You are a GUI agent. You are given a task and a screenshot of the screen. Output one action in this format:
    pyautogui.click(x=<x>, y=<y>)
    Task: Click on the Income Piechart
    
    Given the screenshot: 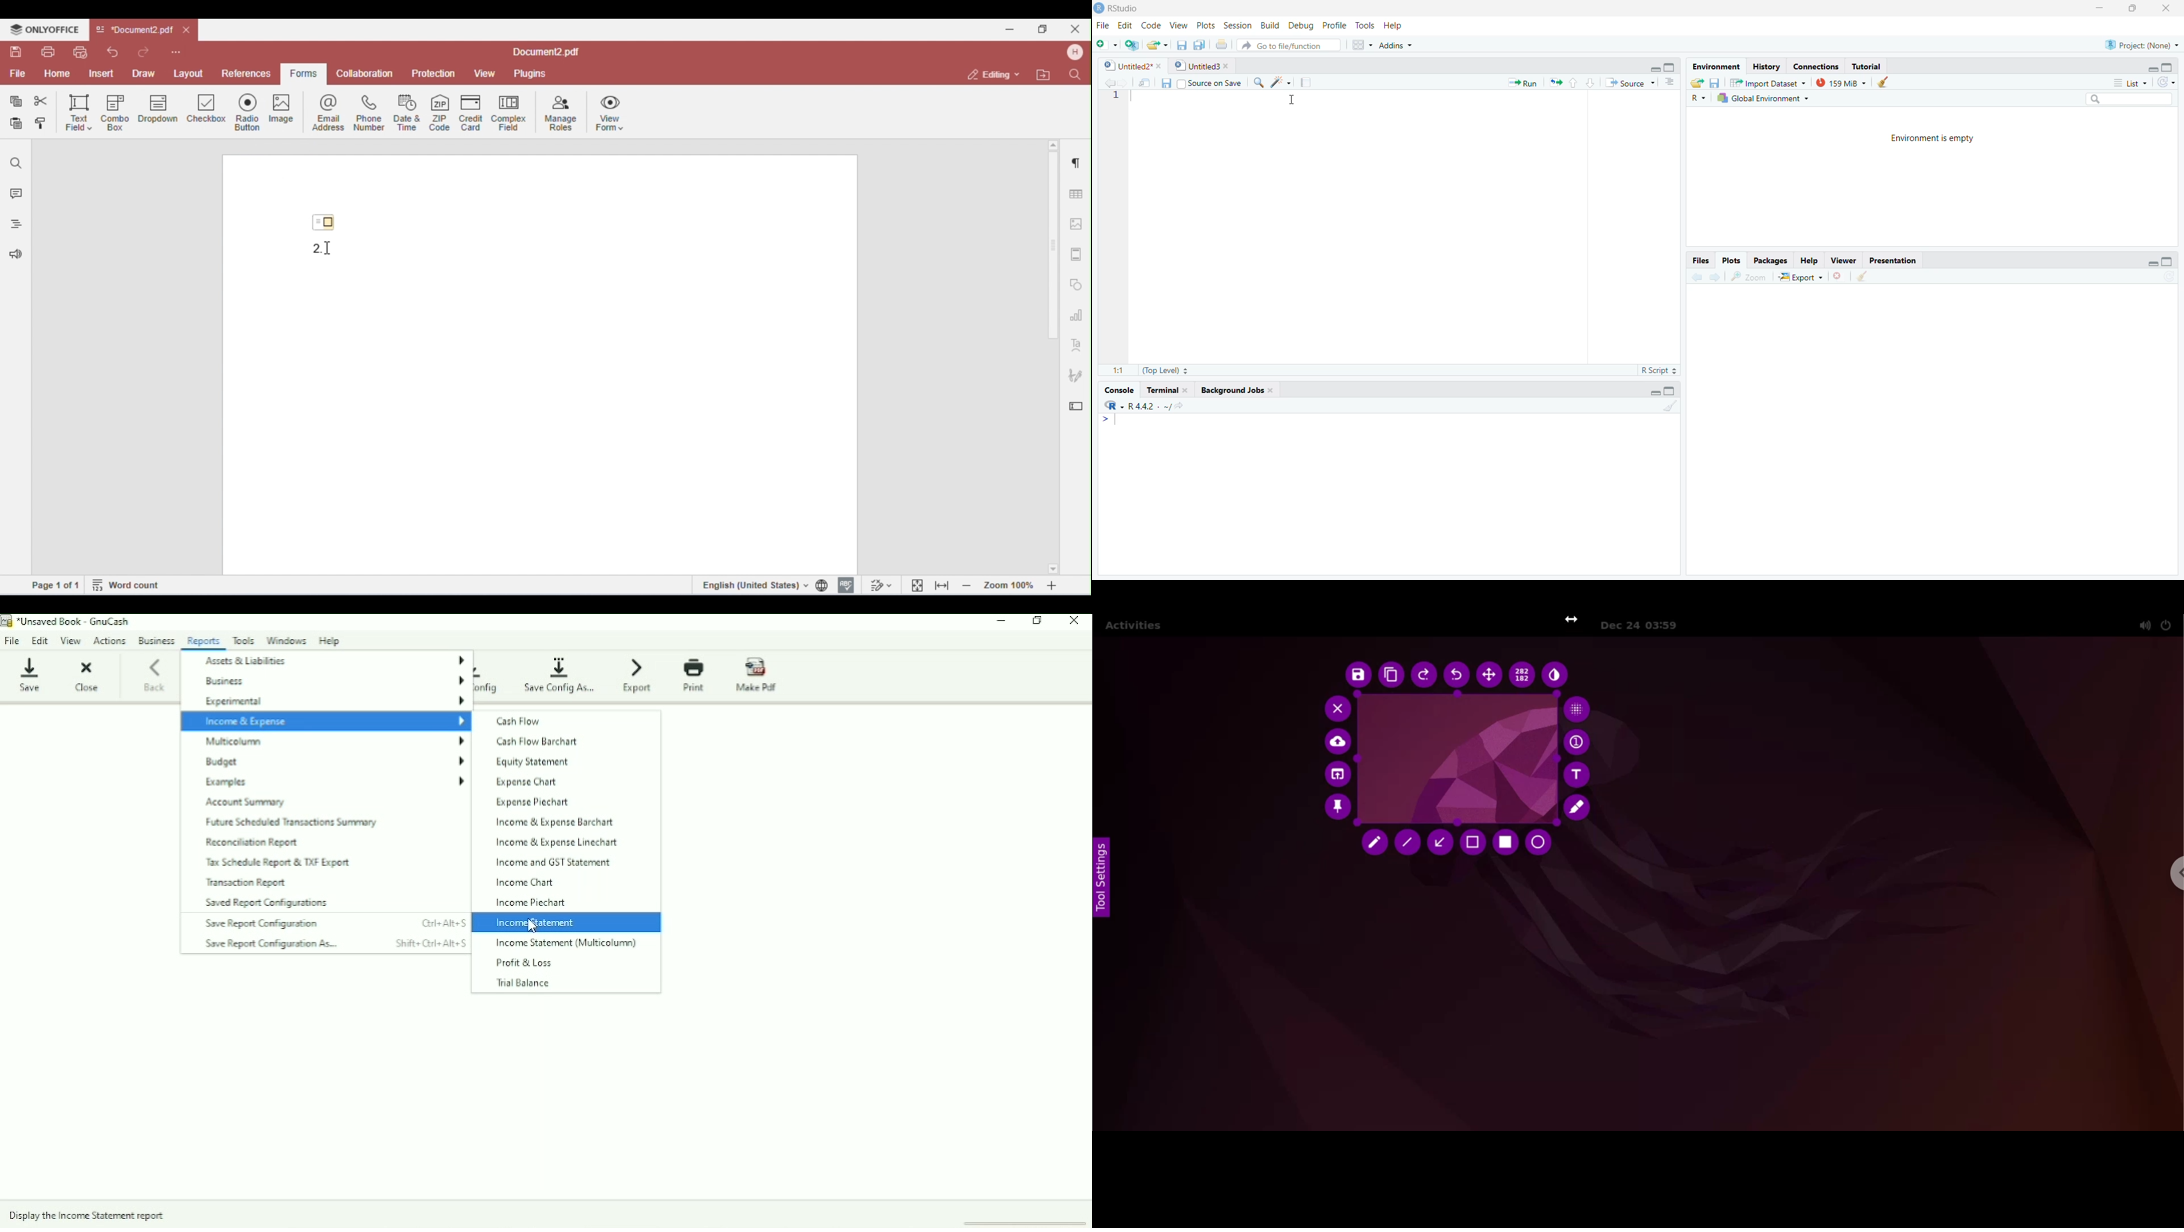 What is the action you would take?
    pyautogui.click(x=530, y=903)
    